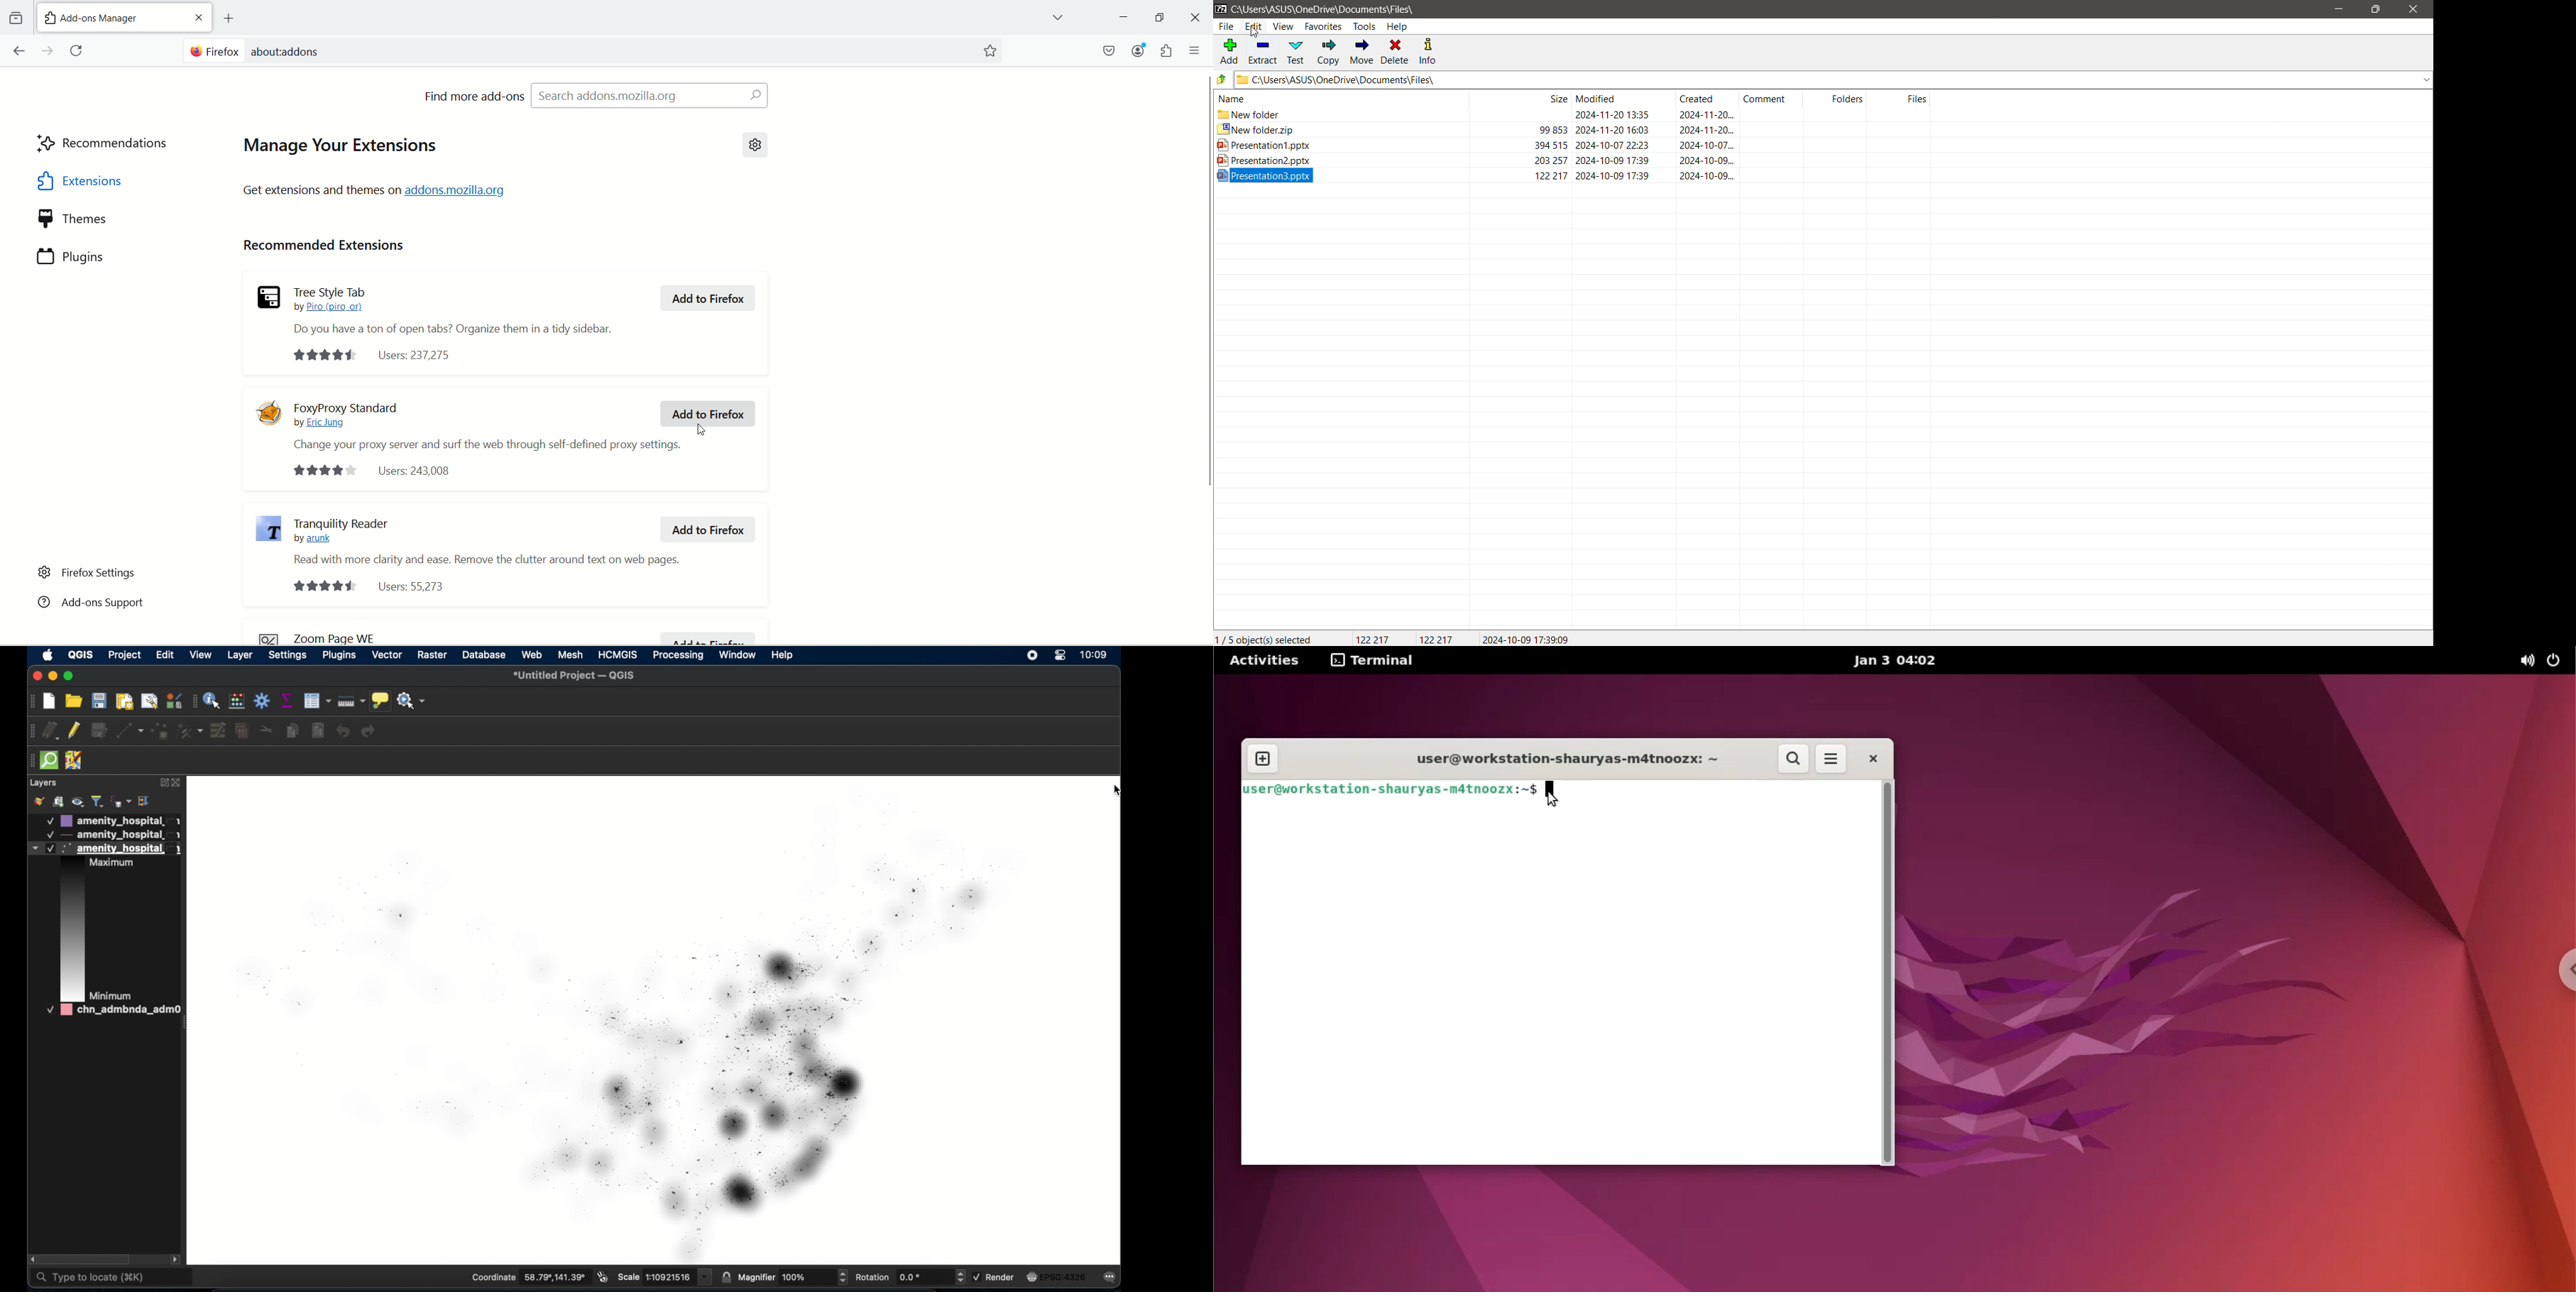 This screenshot has height=1316, width=2576. I want to click on processing, so click(678, 656).